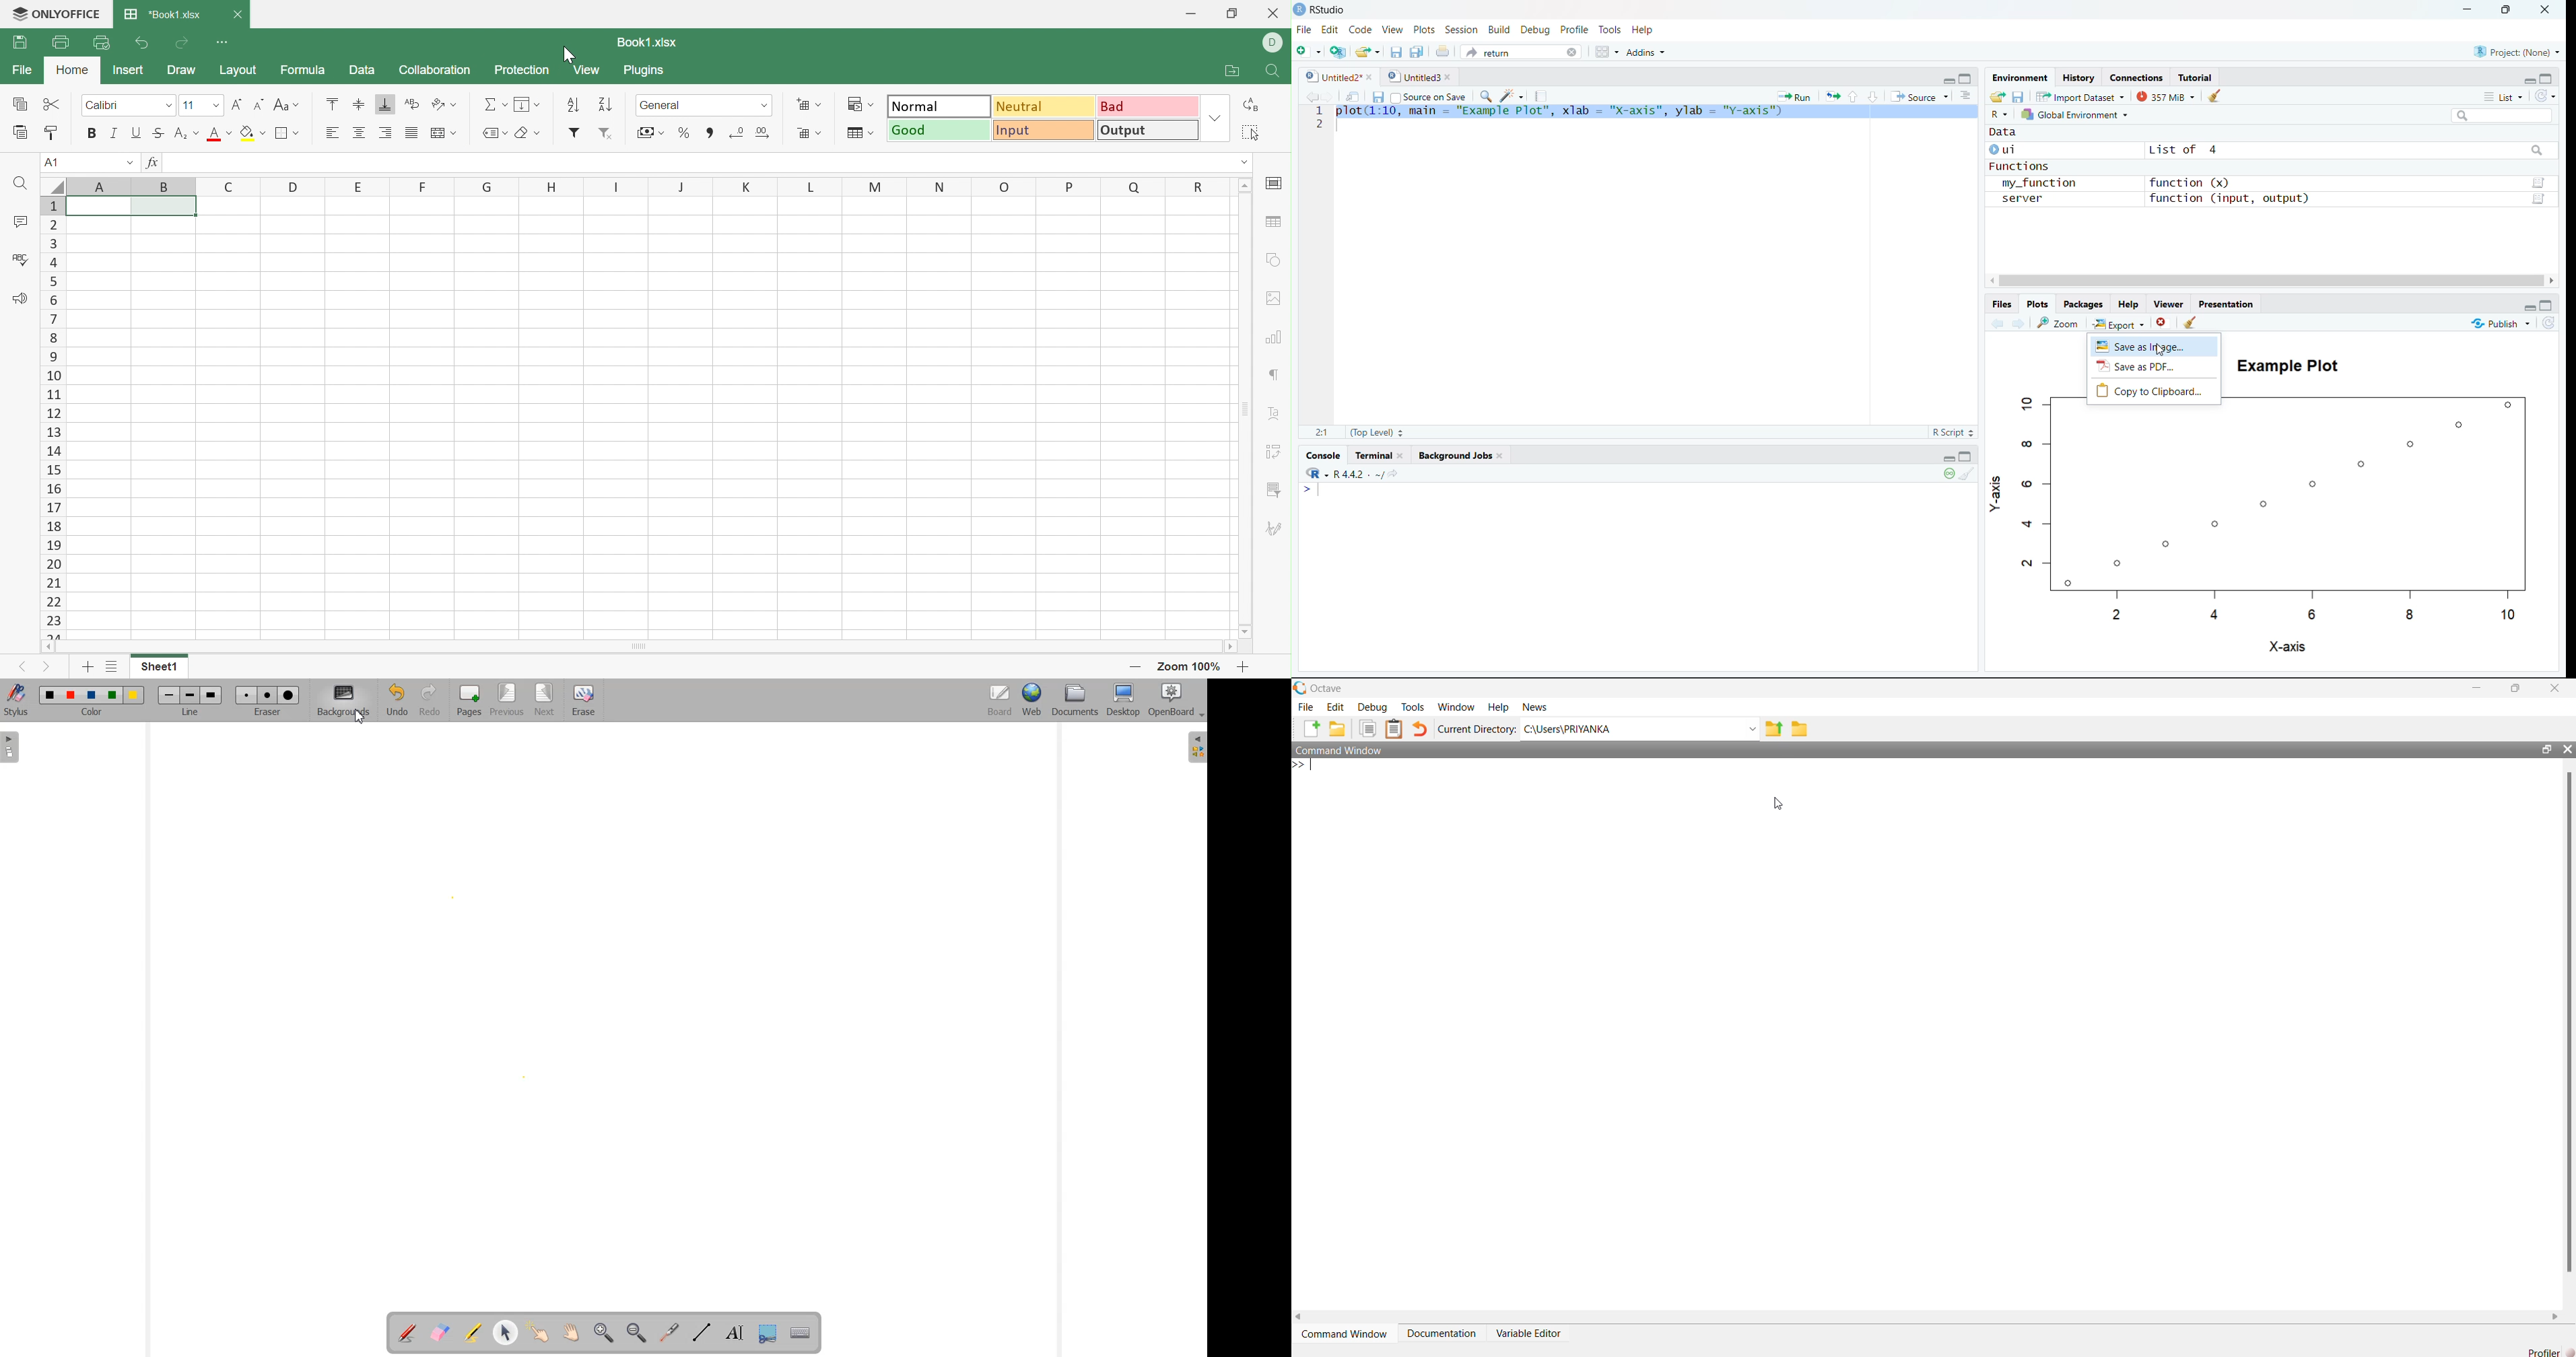  What do you see at coordinates (2553, 280) in the screenshot?
I see `Right` at bounding box center [2553, 280].